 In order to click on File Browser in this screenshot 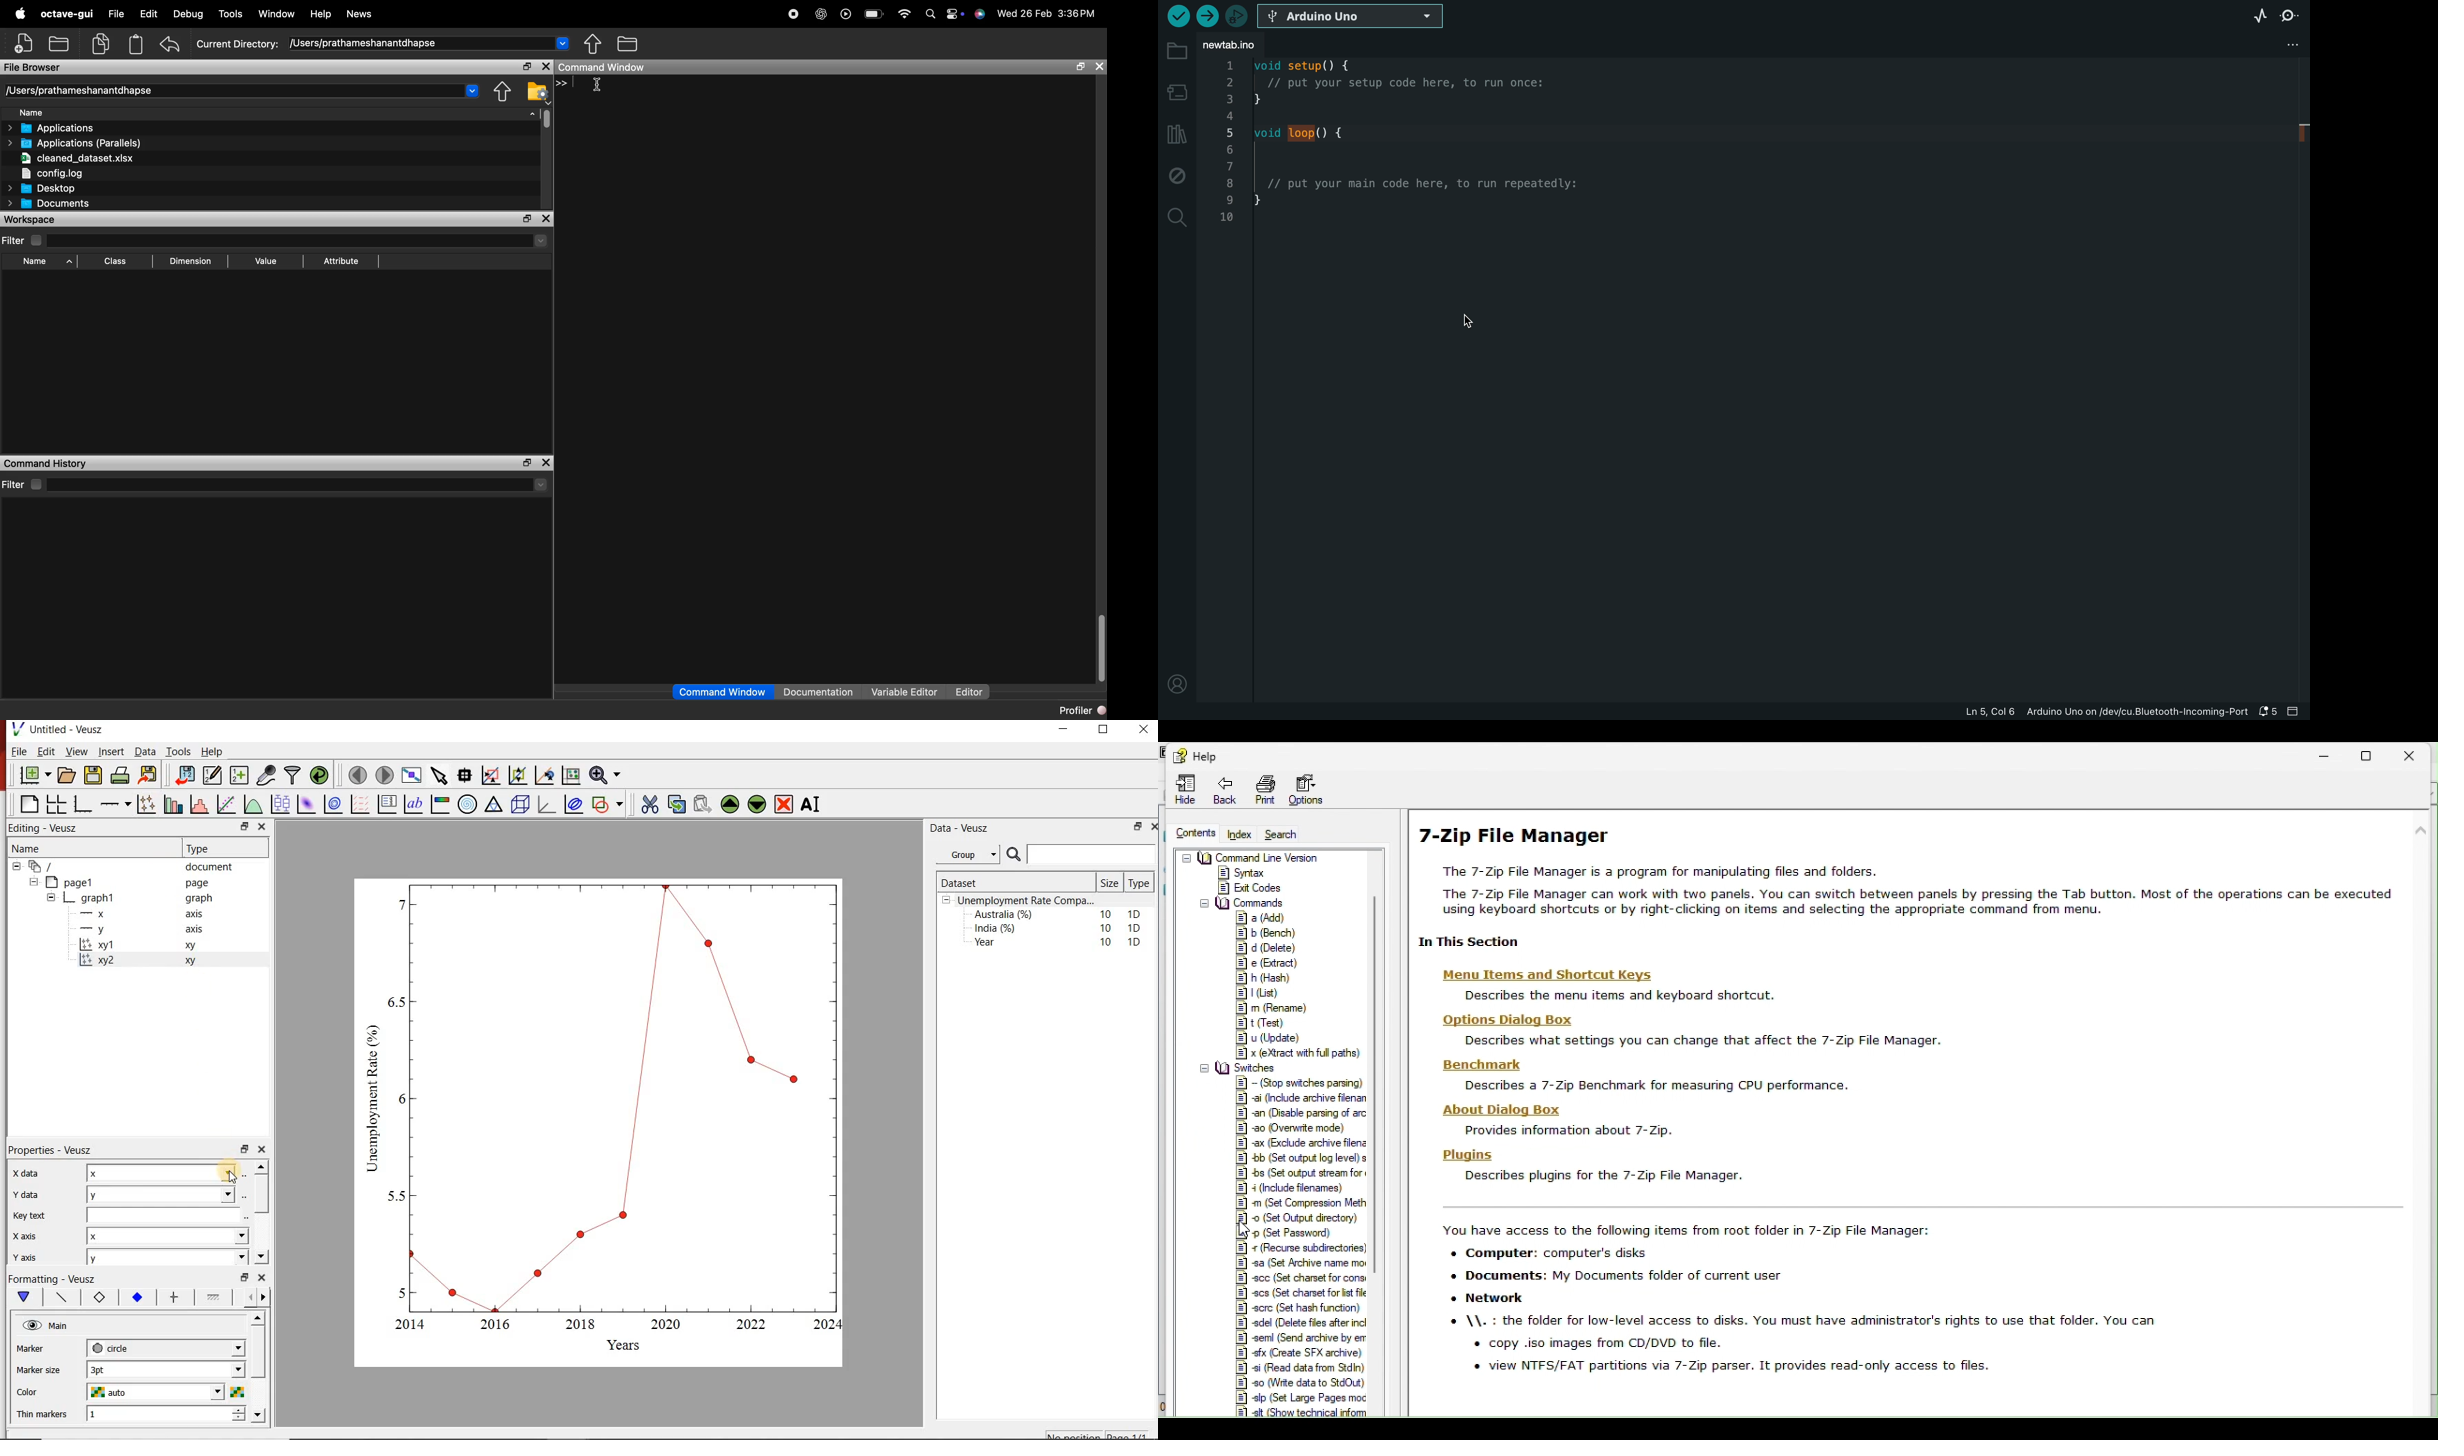, I will do `click(258, 67)`.